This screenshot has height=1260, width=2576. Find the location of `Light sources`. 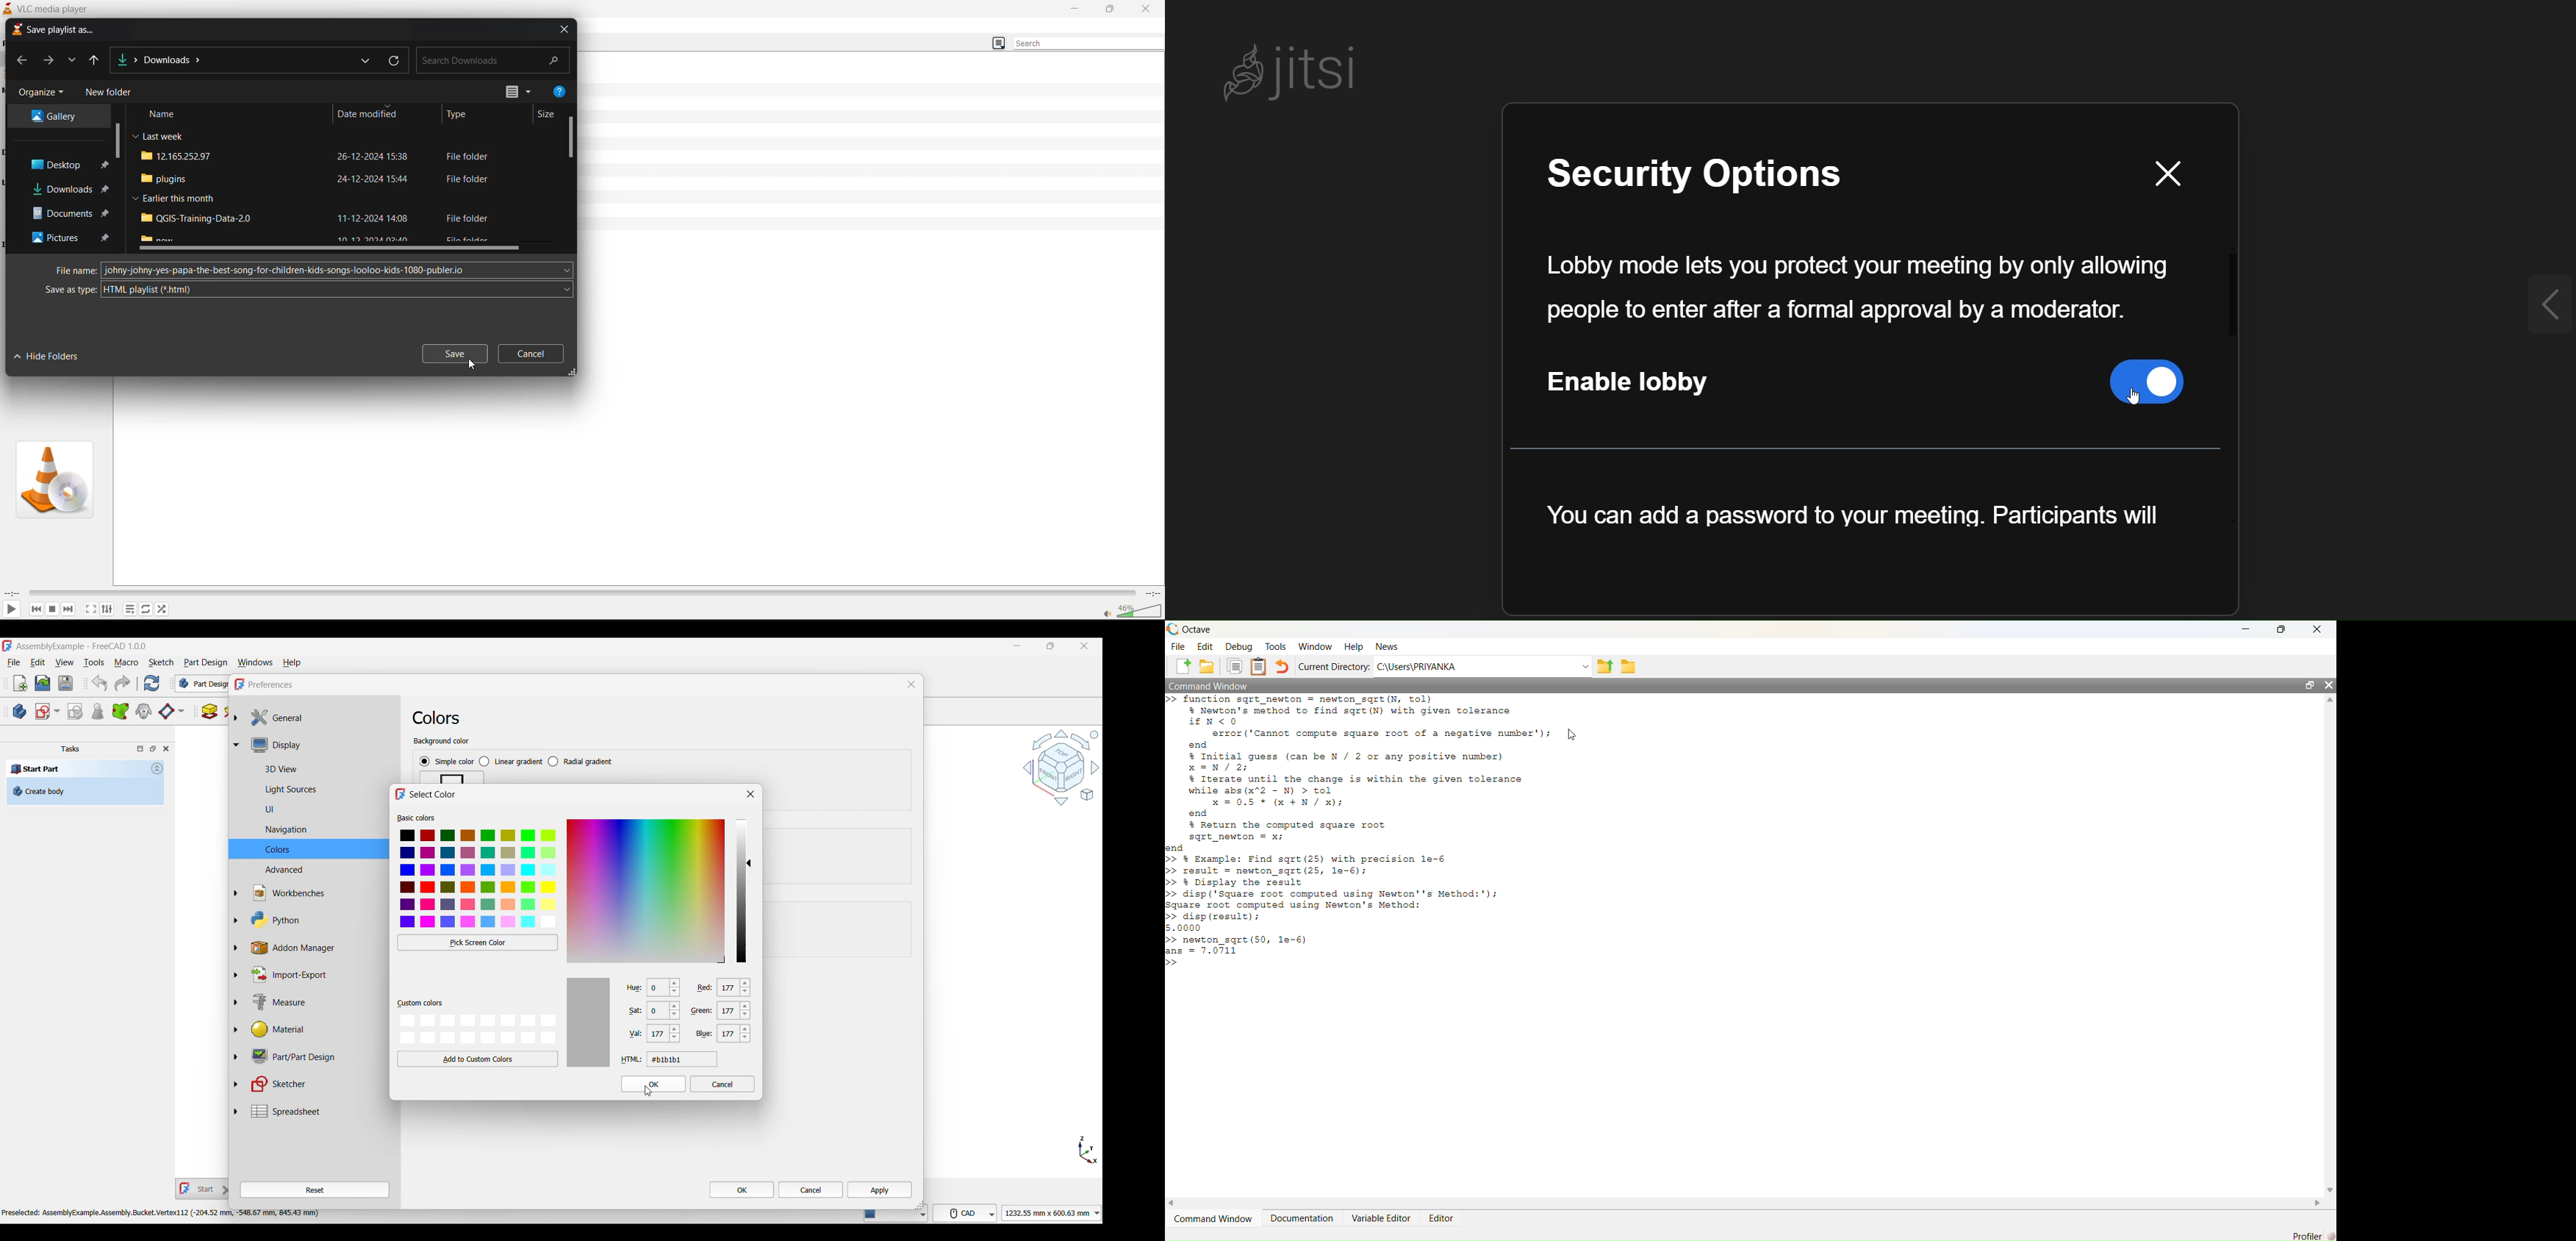

Light sources is located at coordinates (316, 790).